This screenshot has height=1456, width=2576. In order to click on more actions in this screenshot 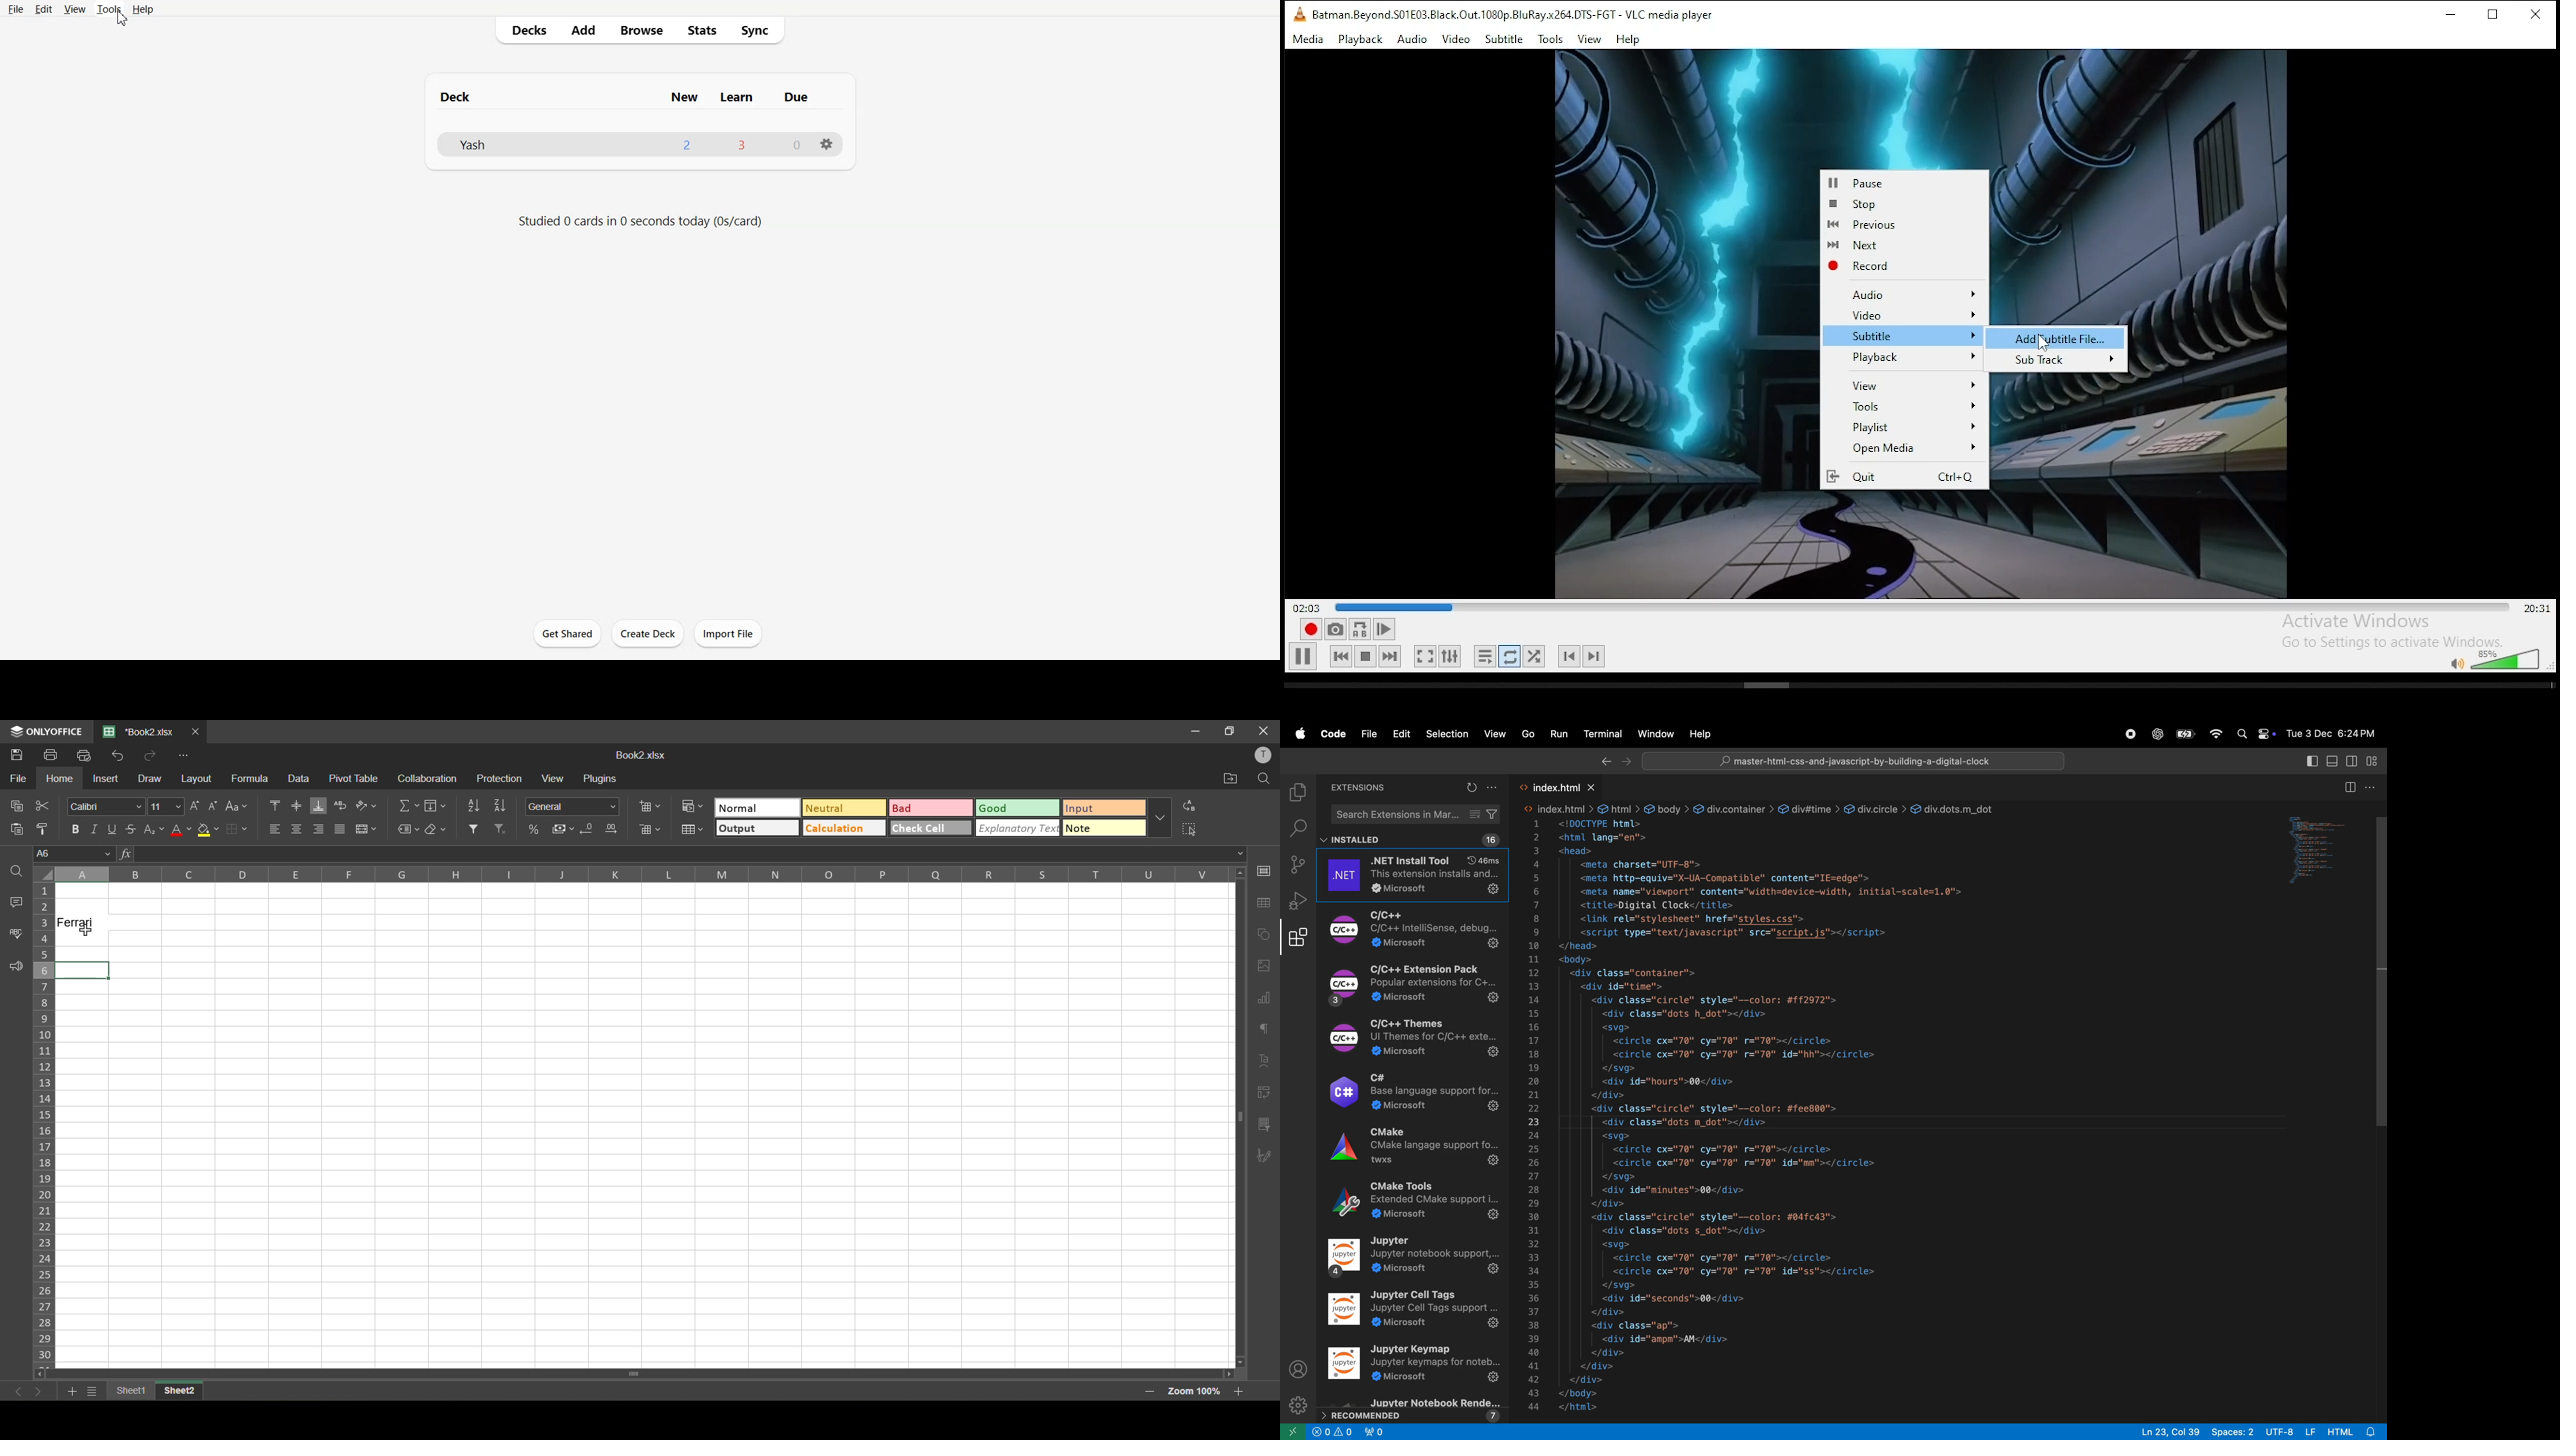, I will do `click(2375, 787)`.